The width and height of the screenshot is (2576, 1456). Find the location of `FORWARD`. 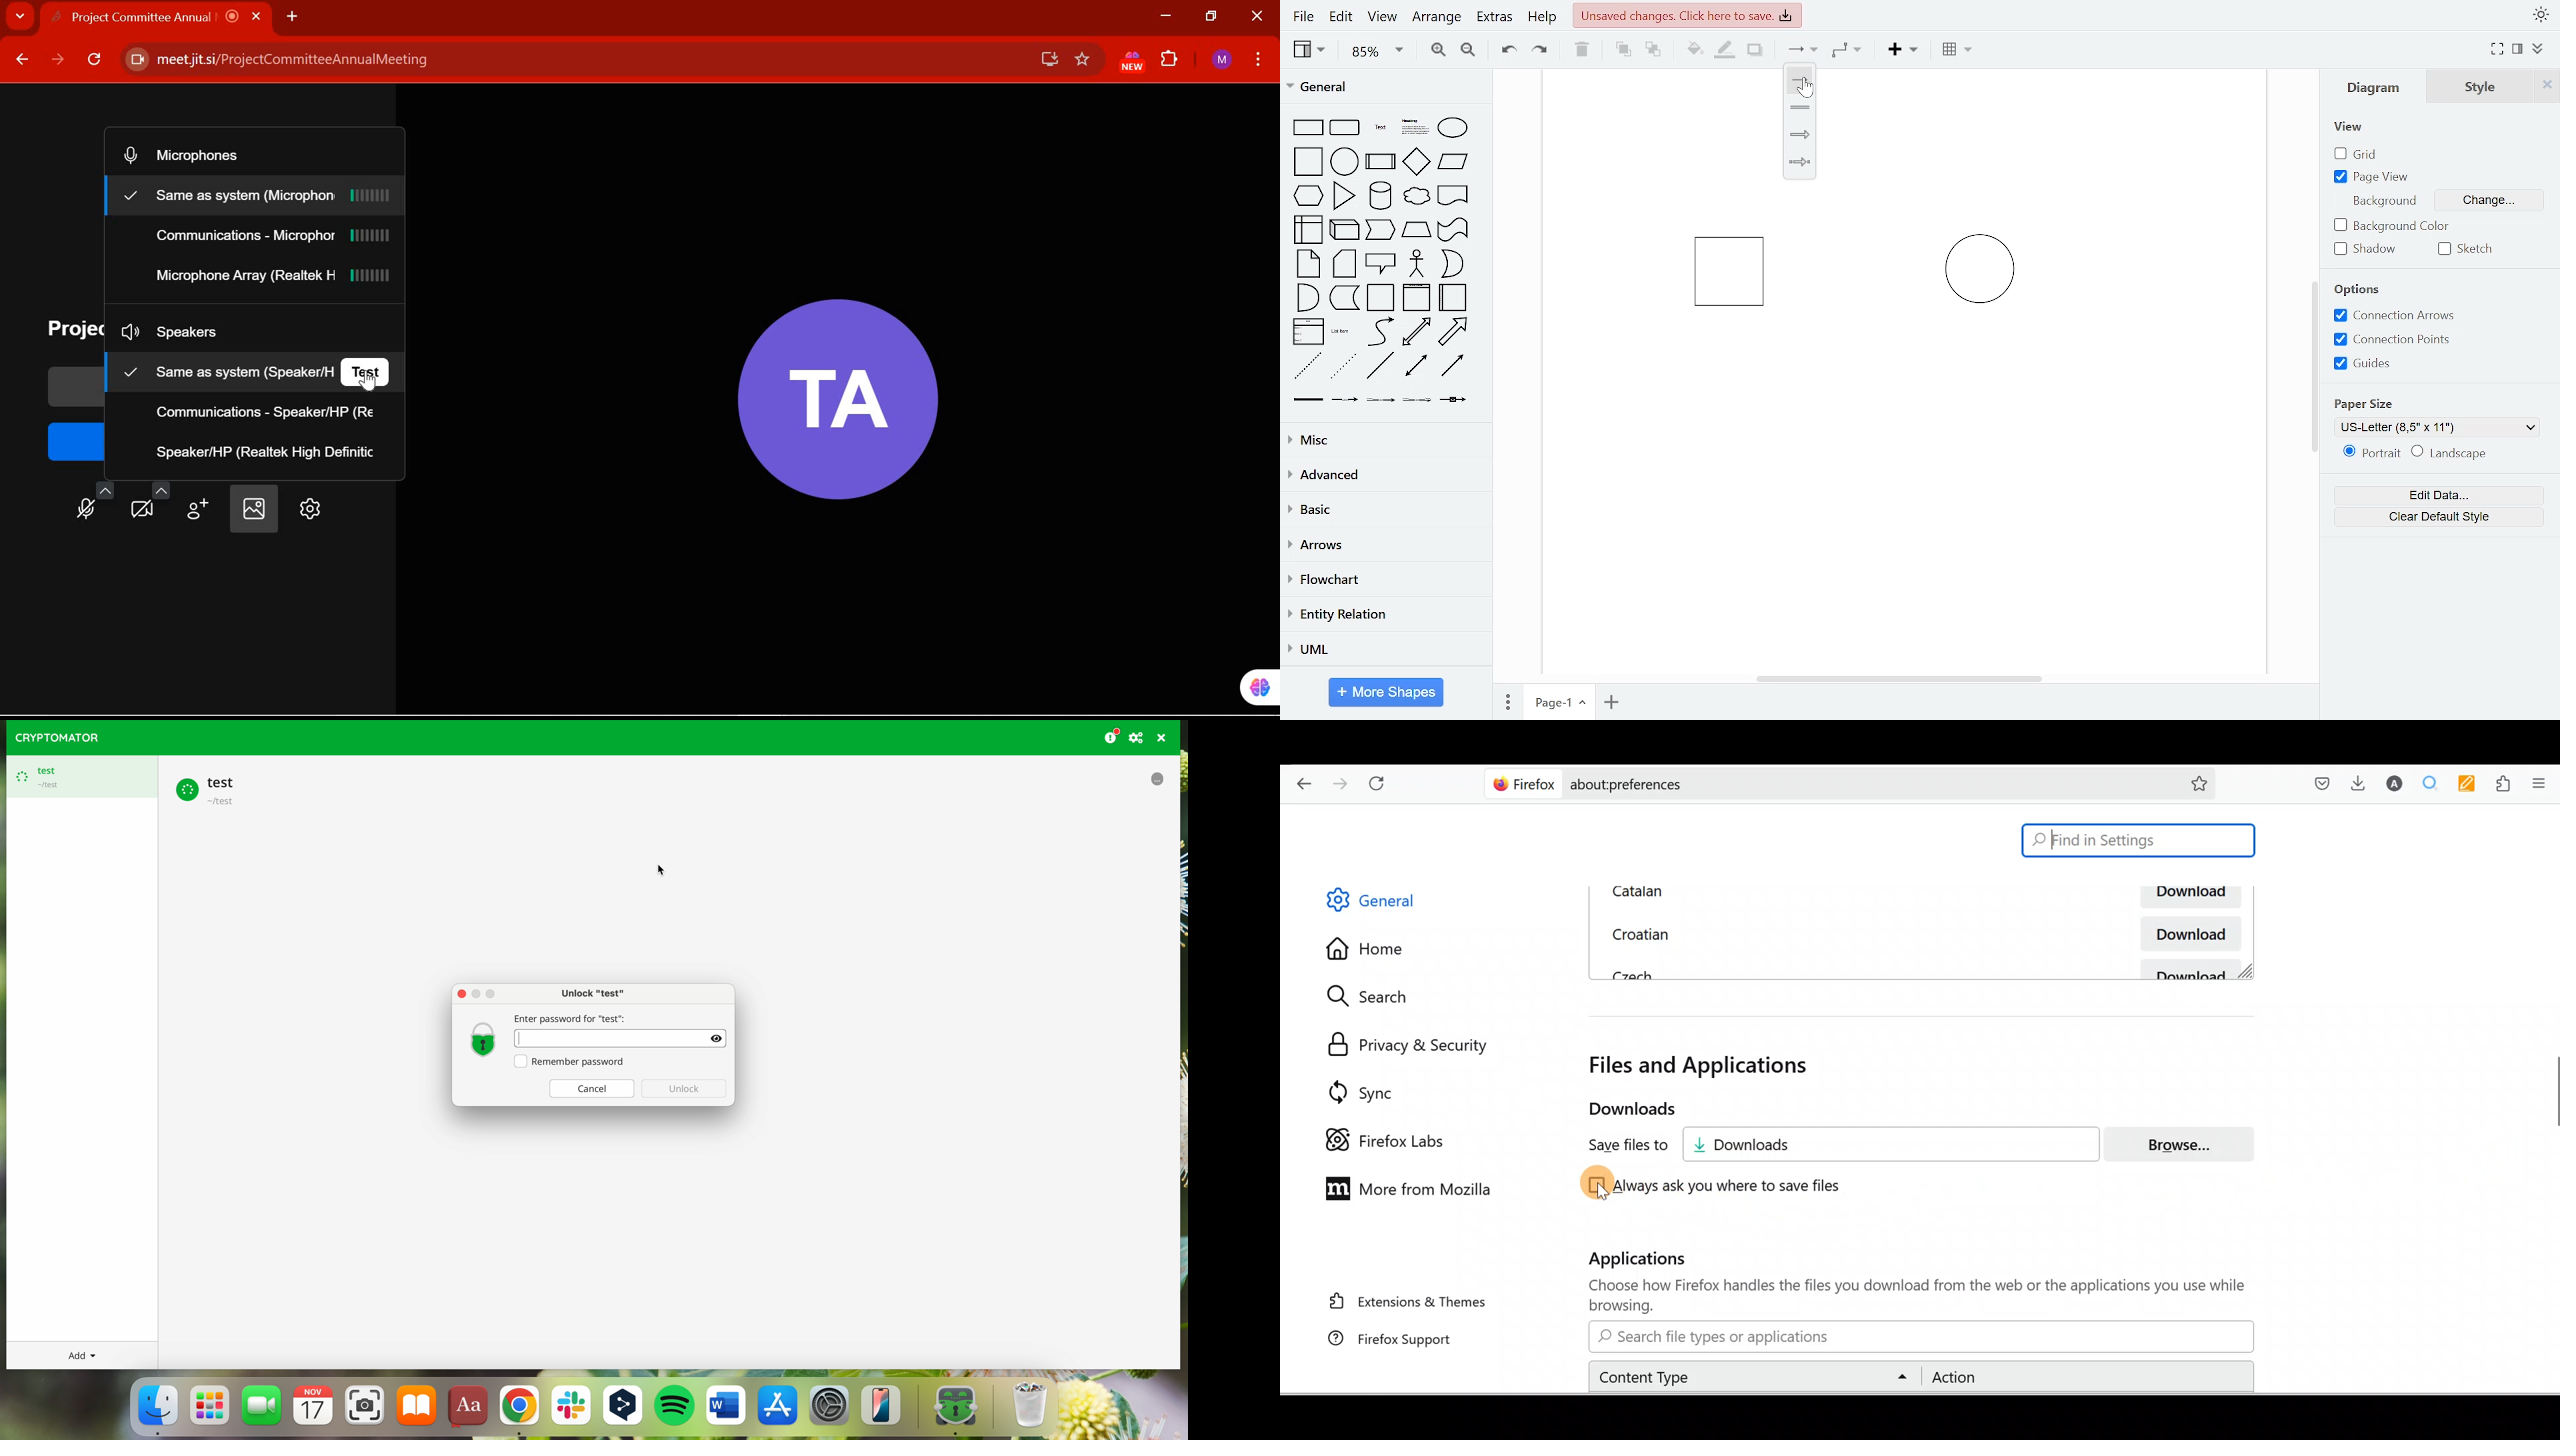

FORWARD is located at coordinates (58, 60).